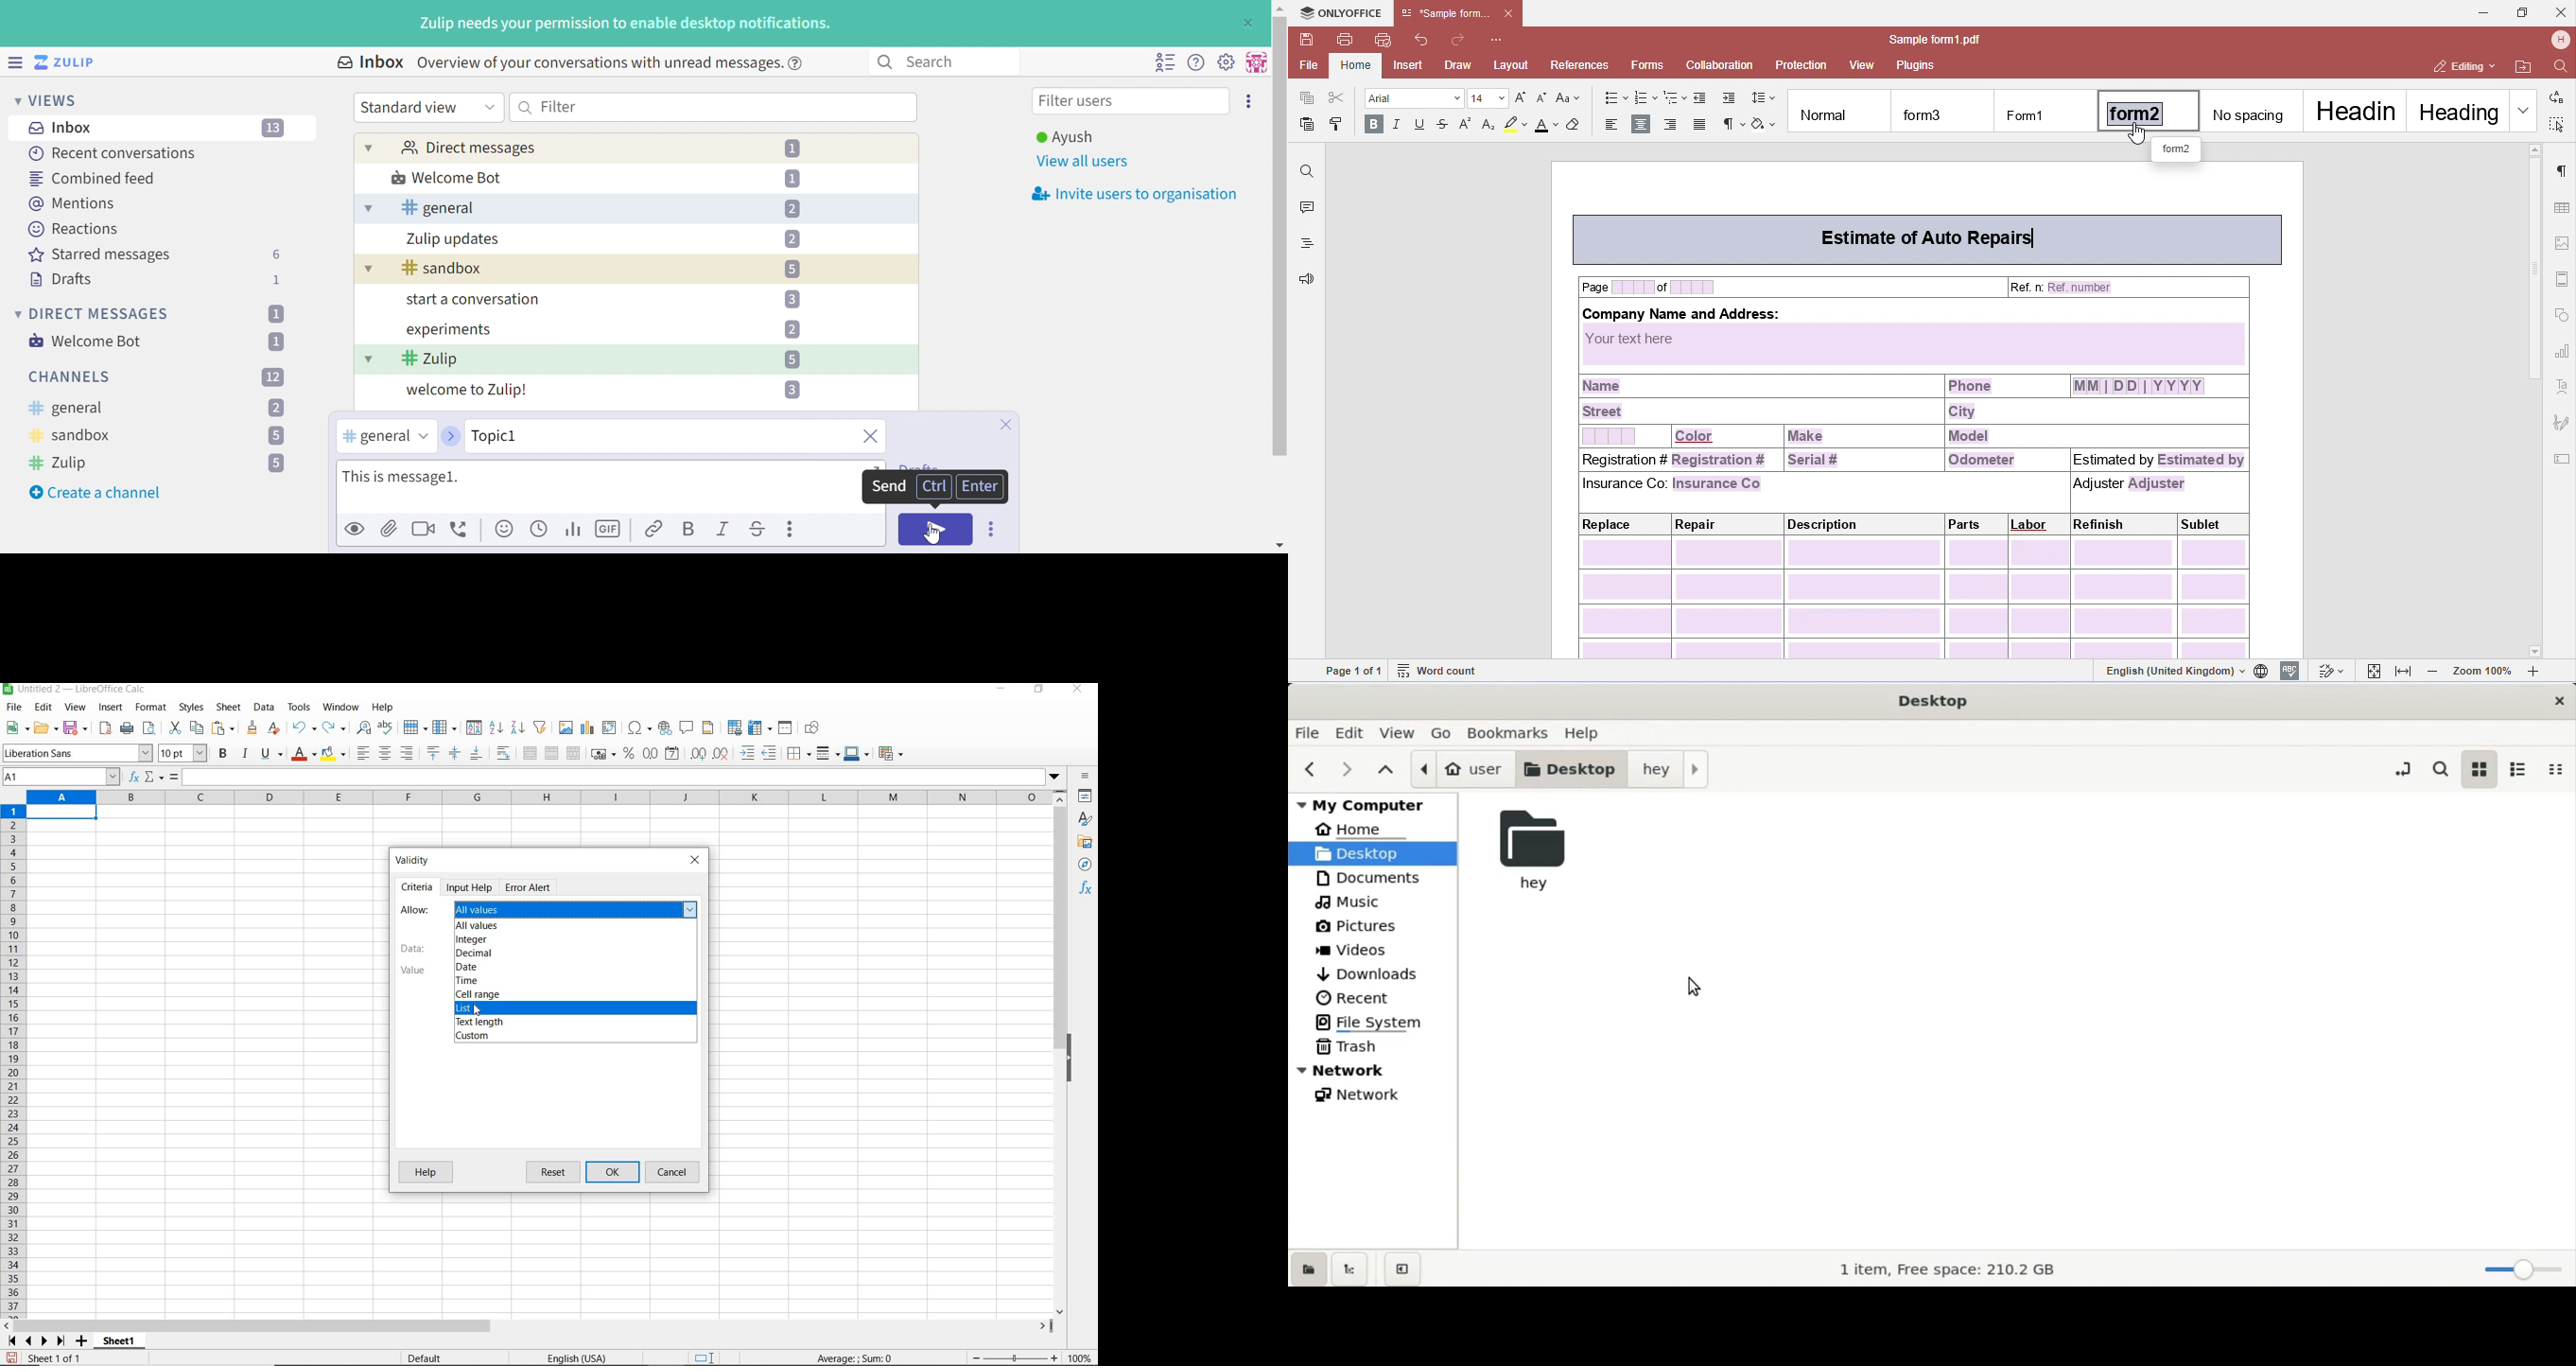 This screenshot has height=1372, width=2576. I want to click on insert special characters, so click(640, 728).